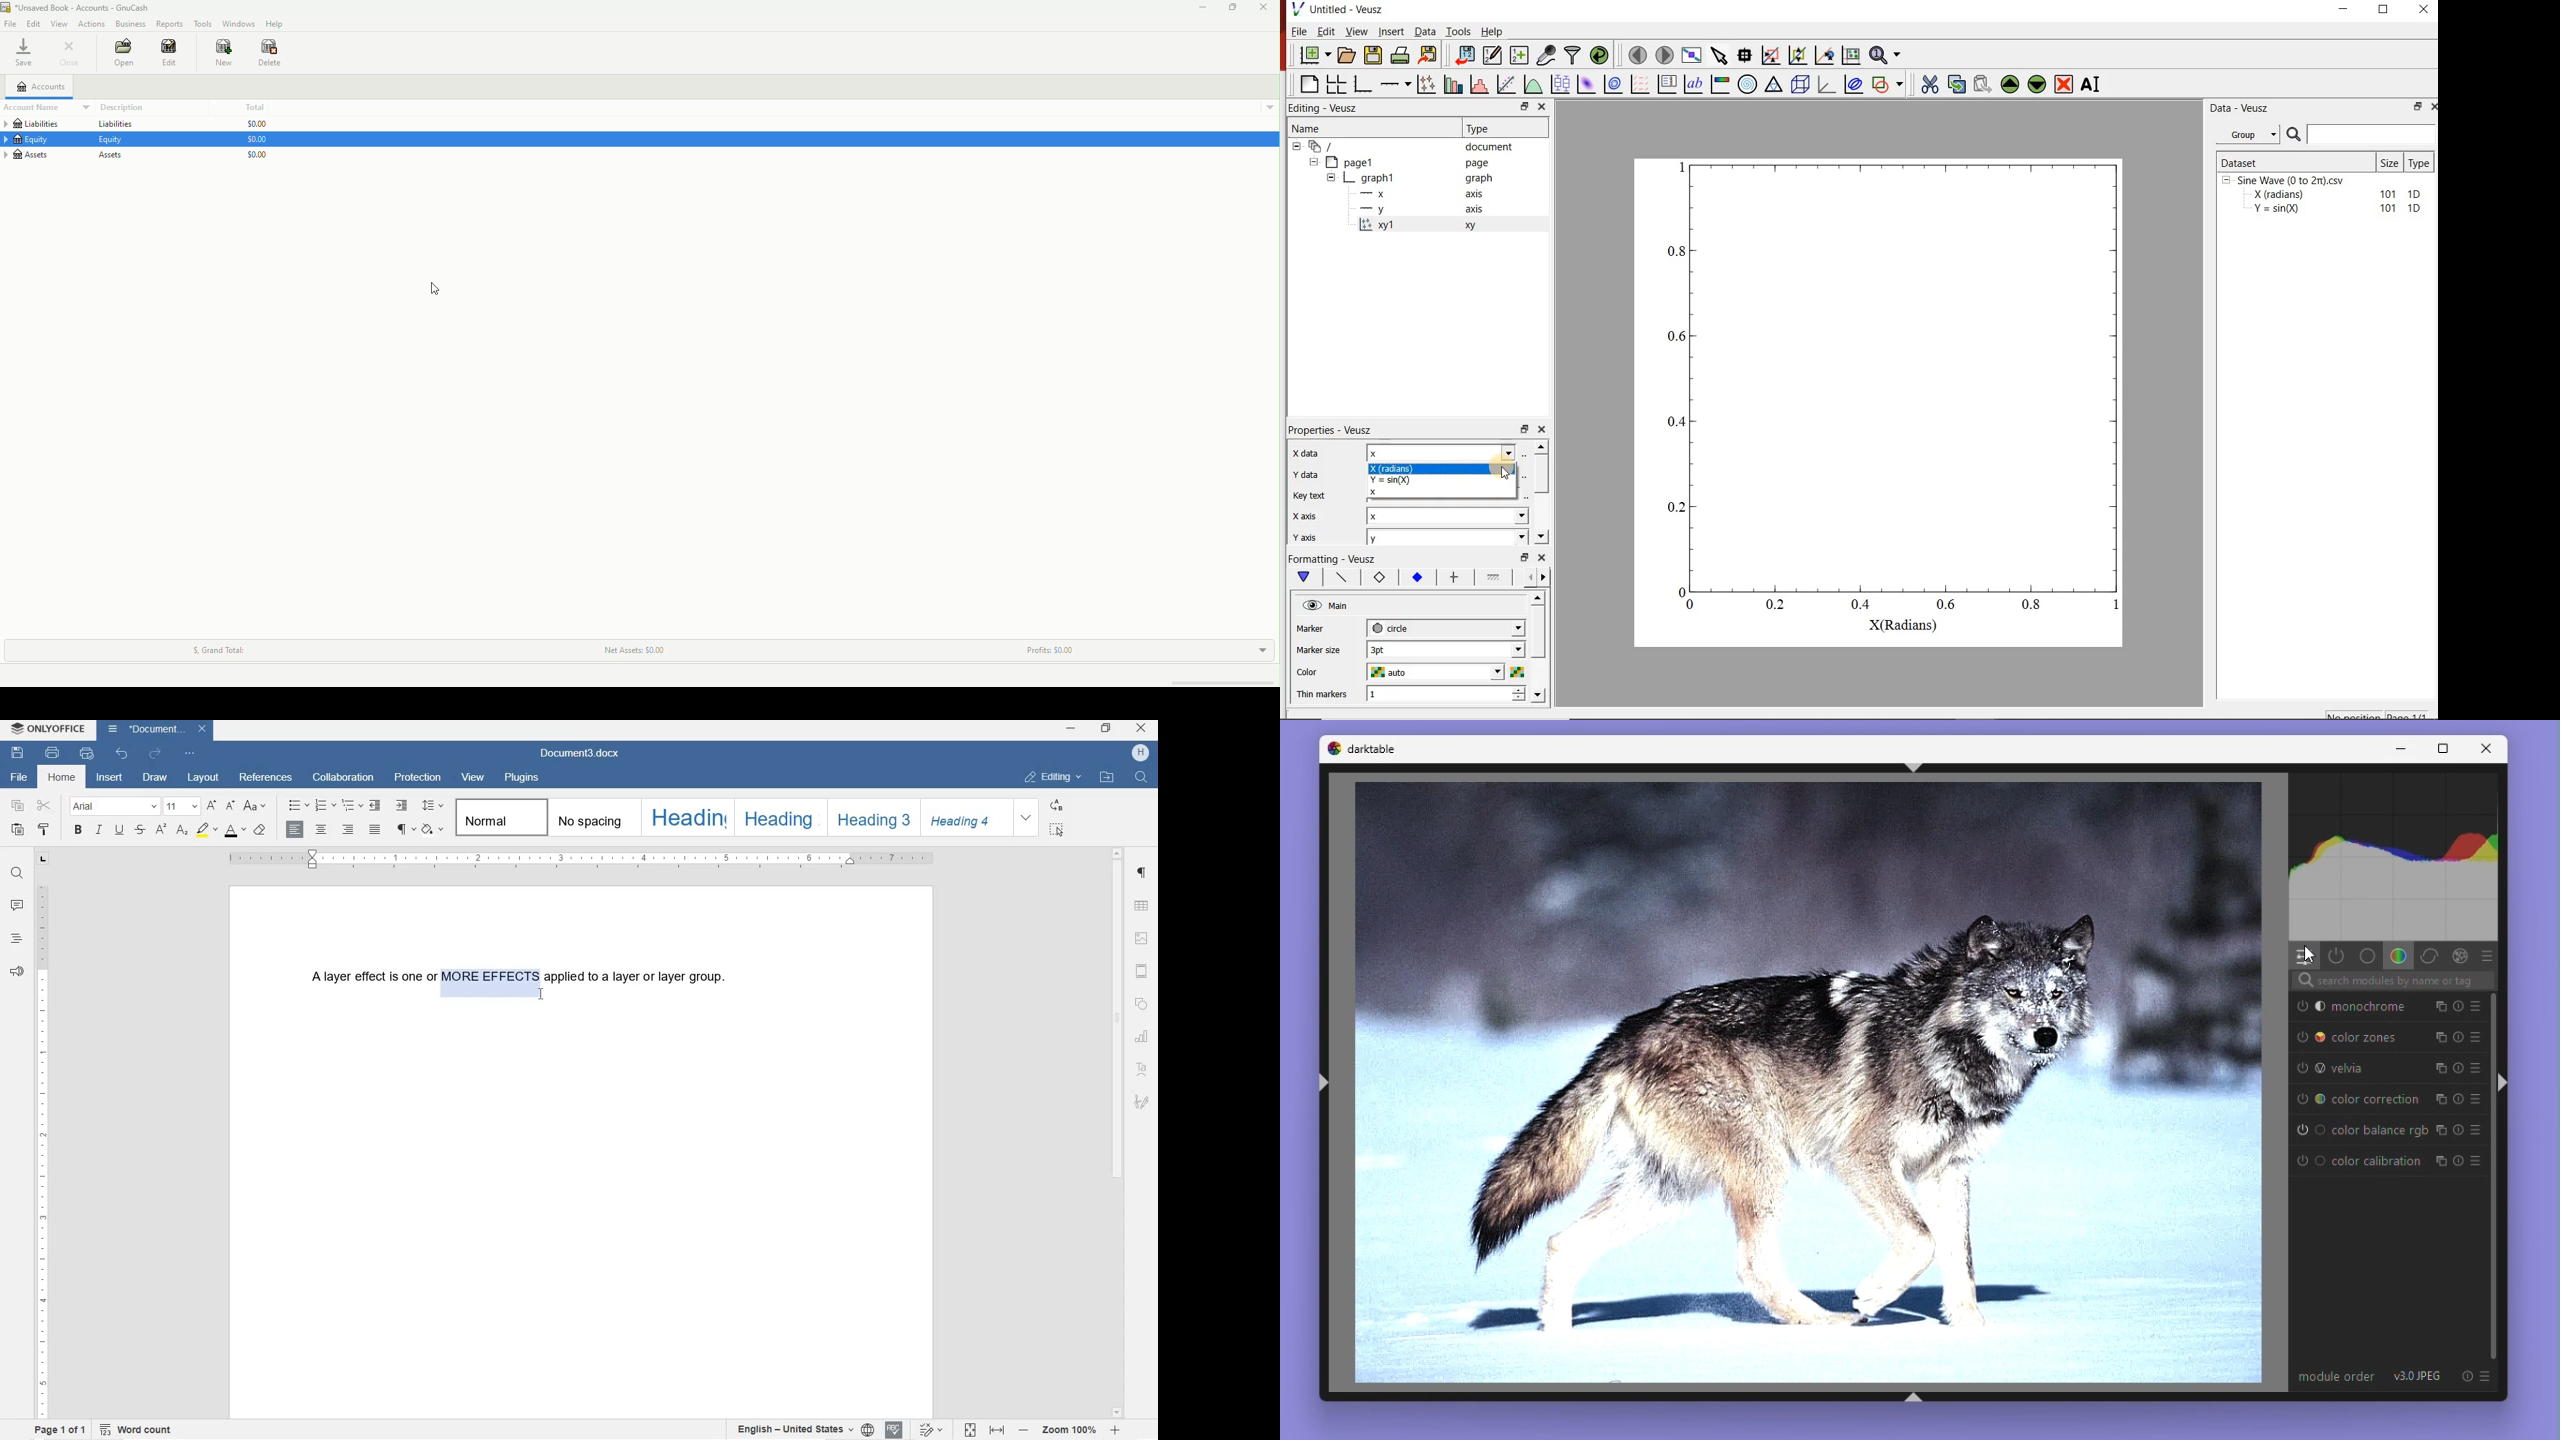 The height and width of the screenshot is (1456, 2576). Describe the element at coordinates (1141, 777) in the screenshot. I see `FIND` at that location.